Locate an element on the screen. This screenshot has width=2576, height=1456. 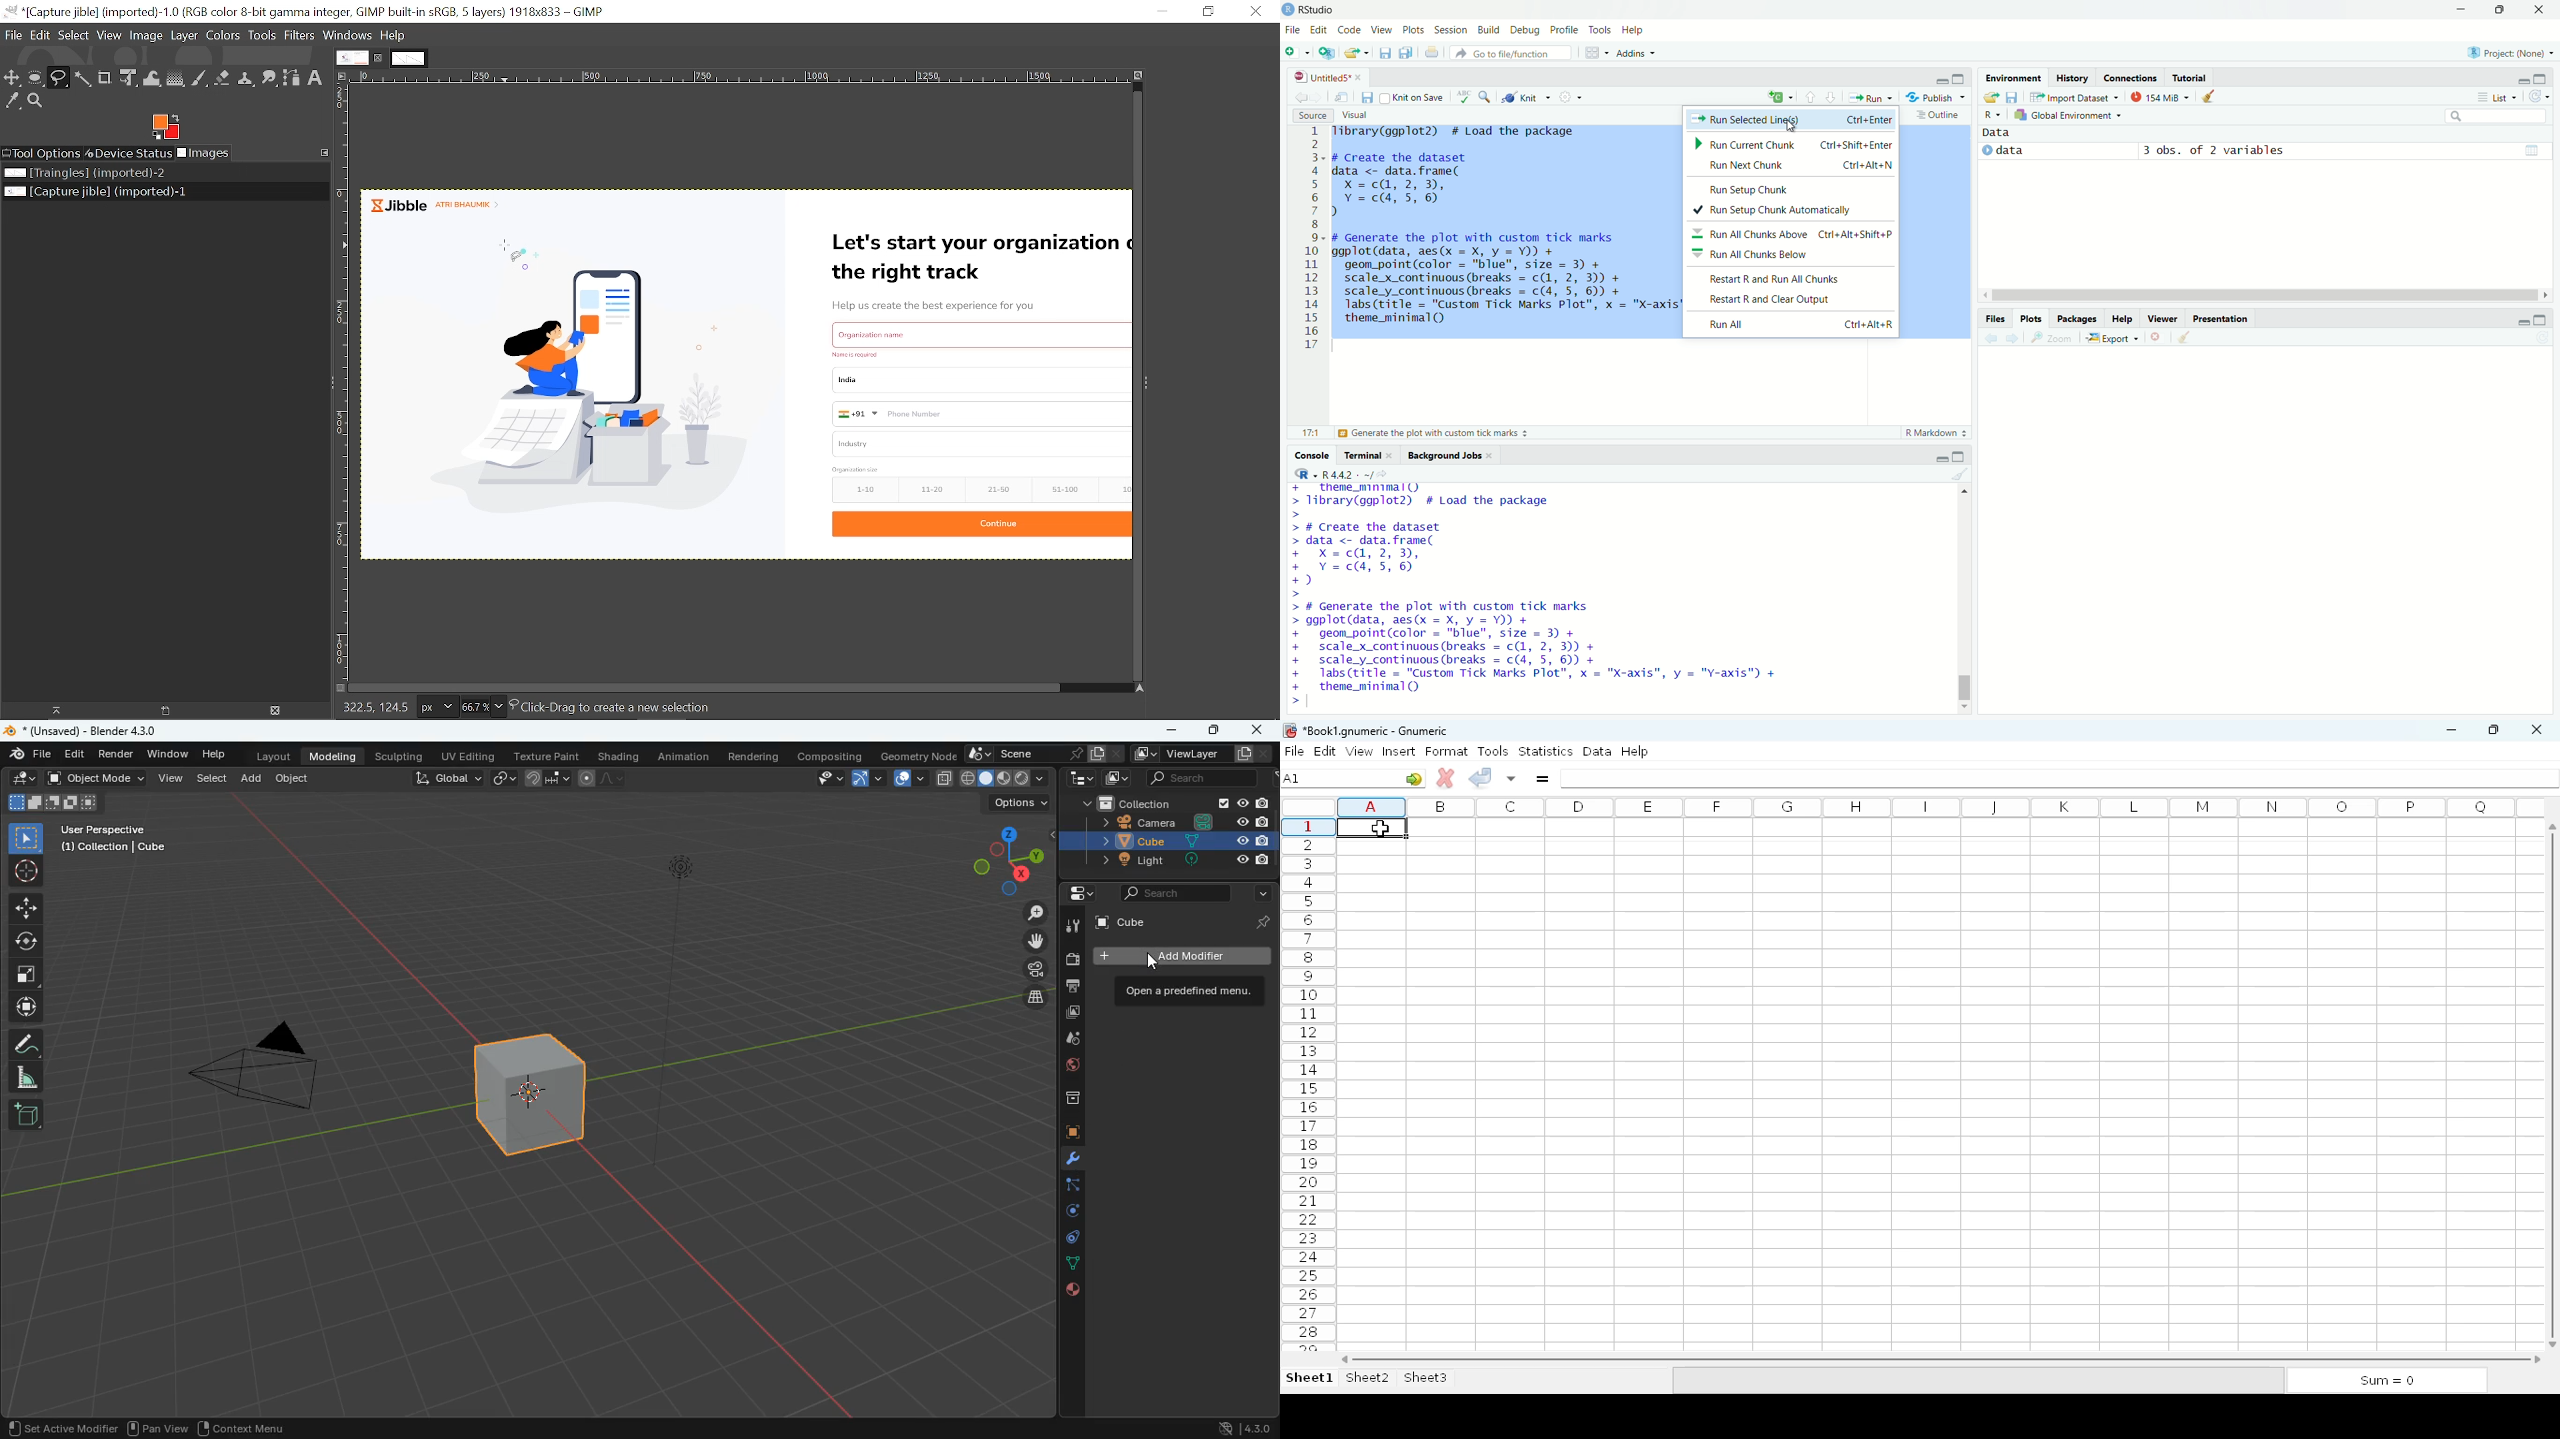
cancel change is located at coordinates (1446, 778).